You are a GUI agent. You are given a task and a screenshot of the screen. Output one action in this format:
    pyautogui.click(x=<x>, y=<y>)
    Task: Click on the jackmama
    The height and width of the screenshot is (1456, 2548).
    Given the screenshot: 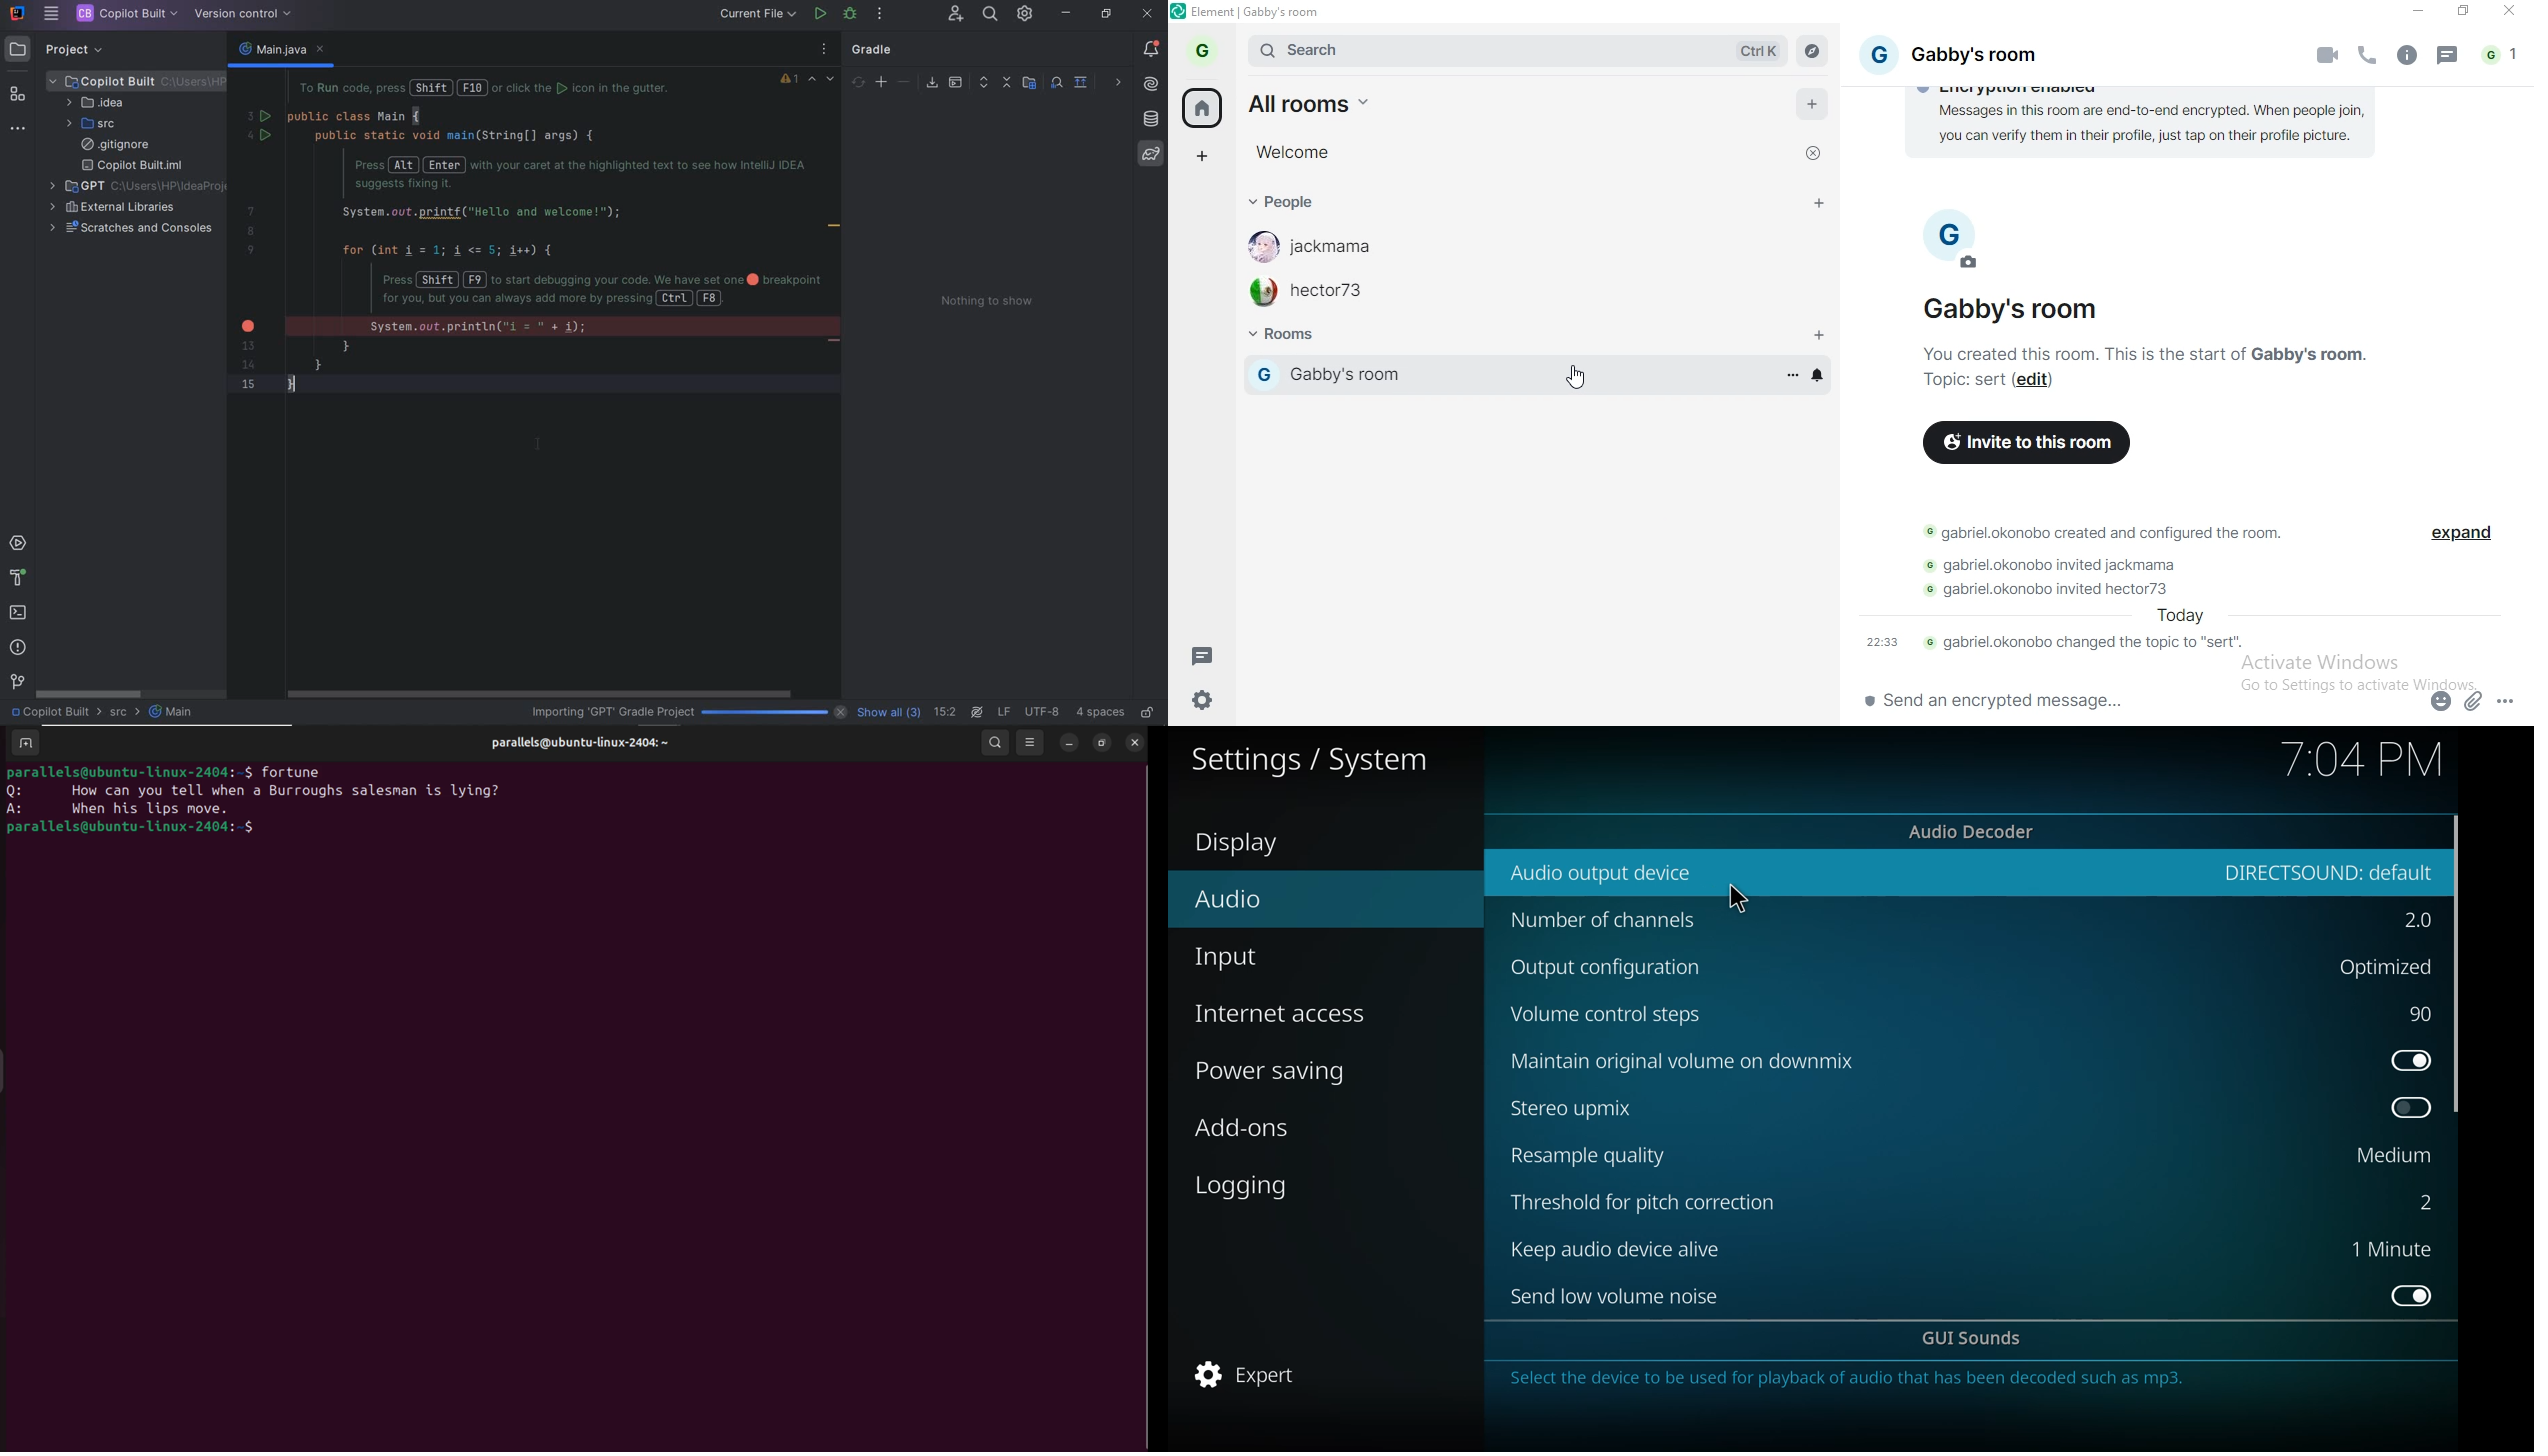 What is the action you would take?
    pyautogui.click(x=1342, y=246)
    